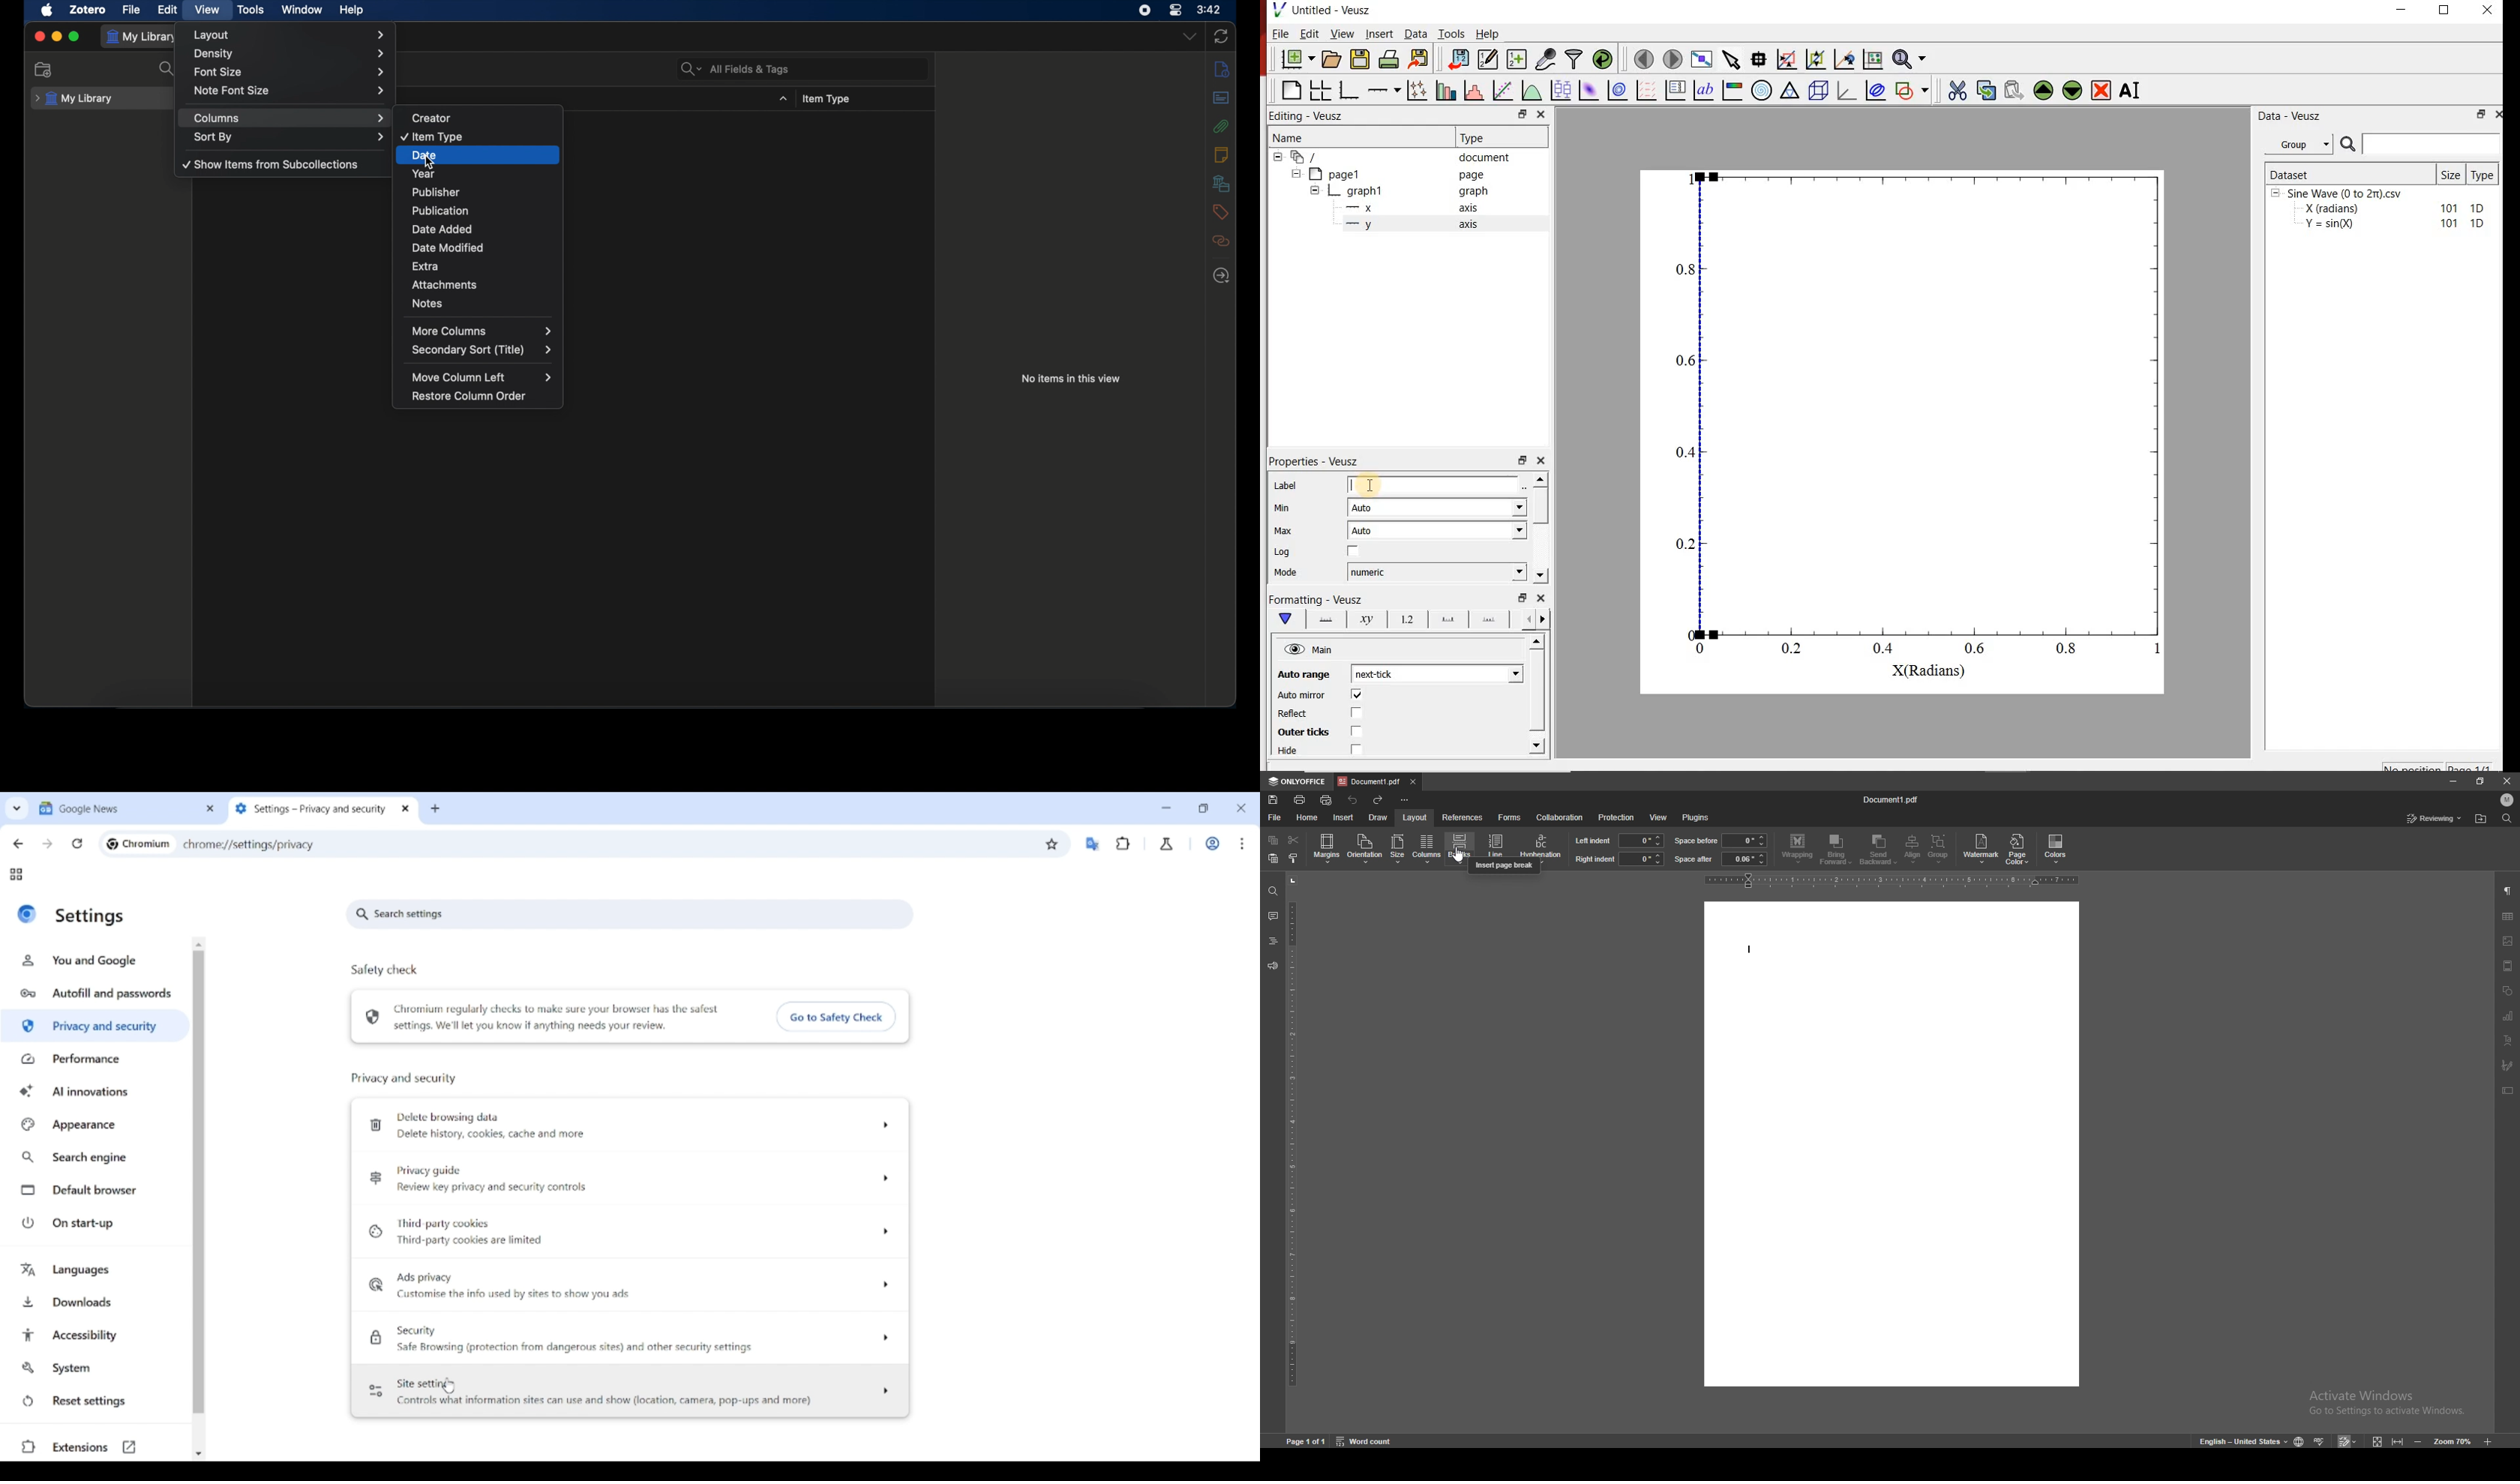 The width and height of the screenshot is (2520, 1484). I want to click on columns, so click(288, 118).